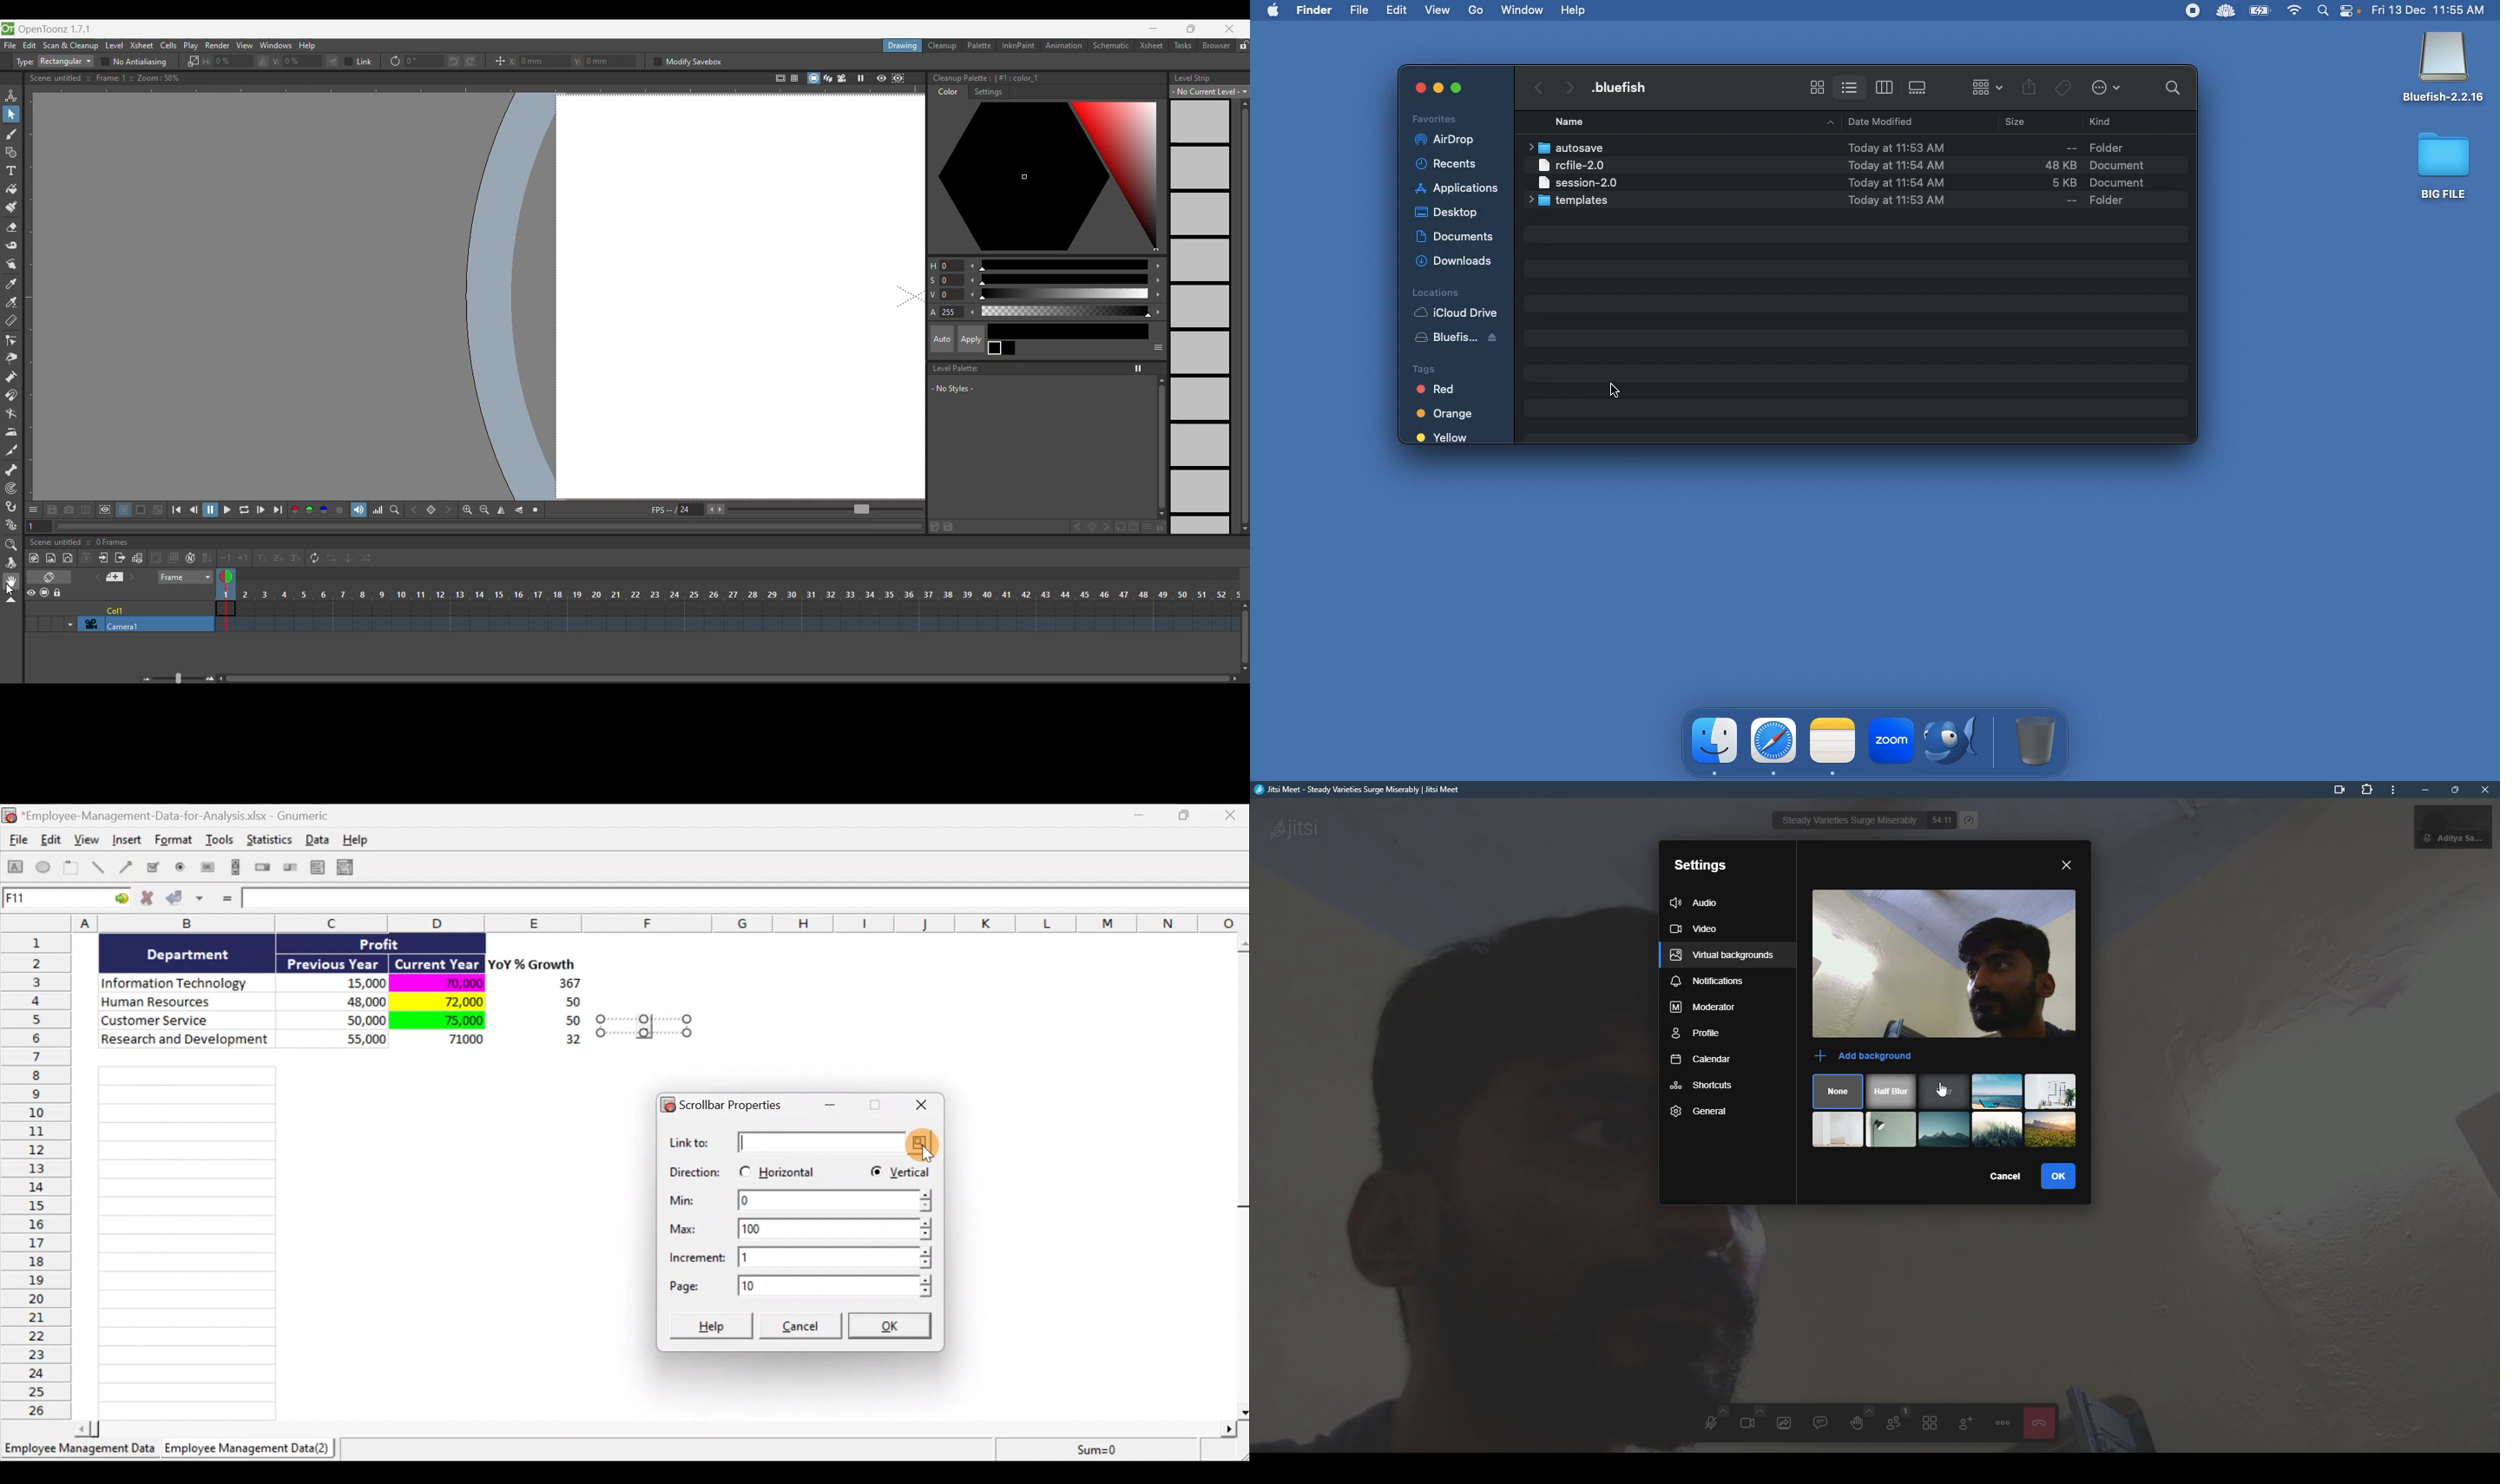 The height and width of the screenshot is (1484, 2520). Describe the element at coordinates (1987, 85) in the screenshot. I see `sort` at that location.